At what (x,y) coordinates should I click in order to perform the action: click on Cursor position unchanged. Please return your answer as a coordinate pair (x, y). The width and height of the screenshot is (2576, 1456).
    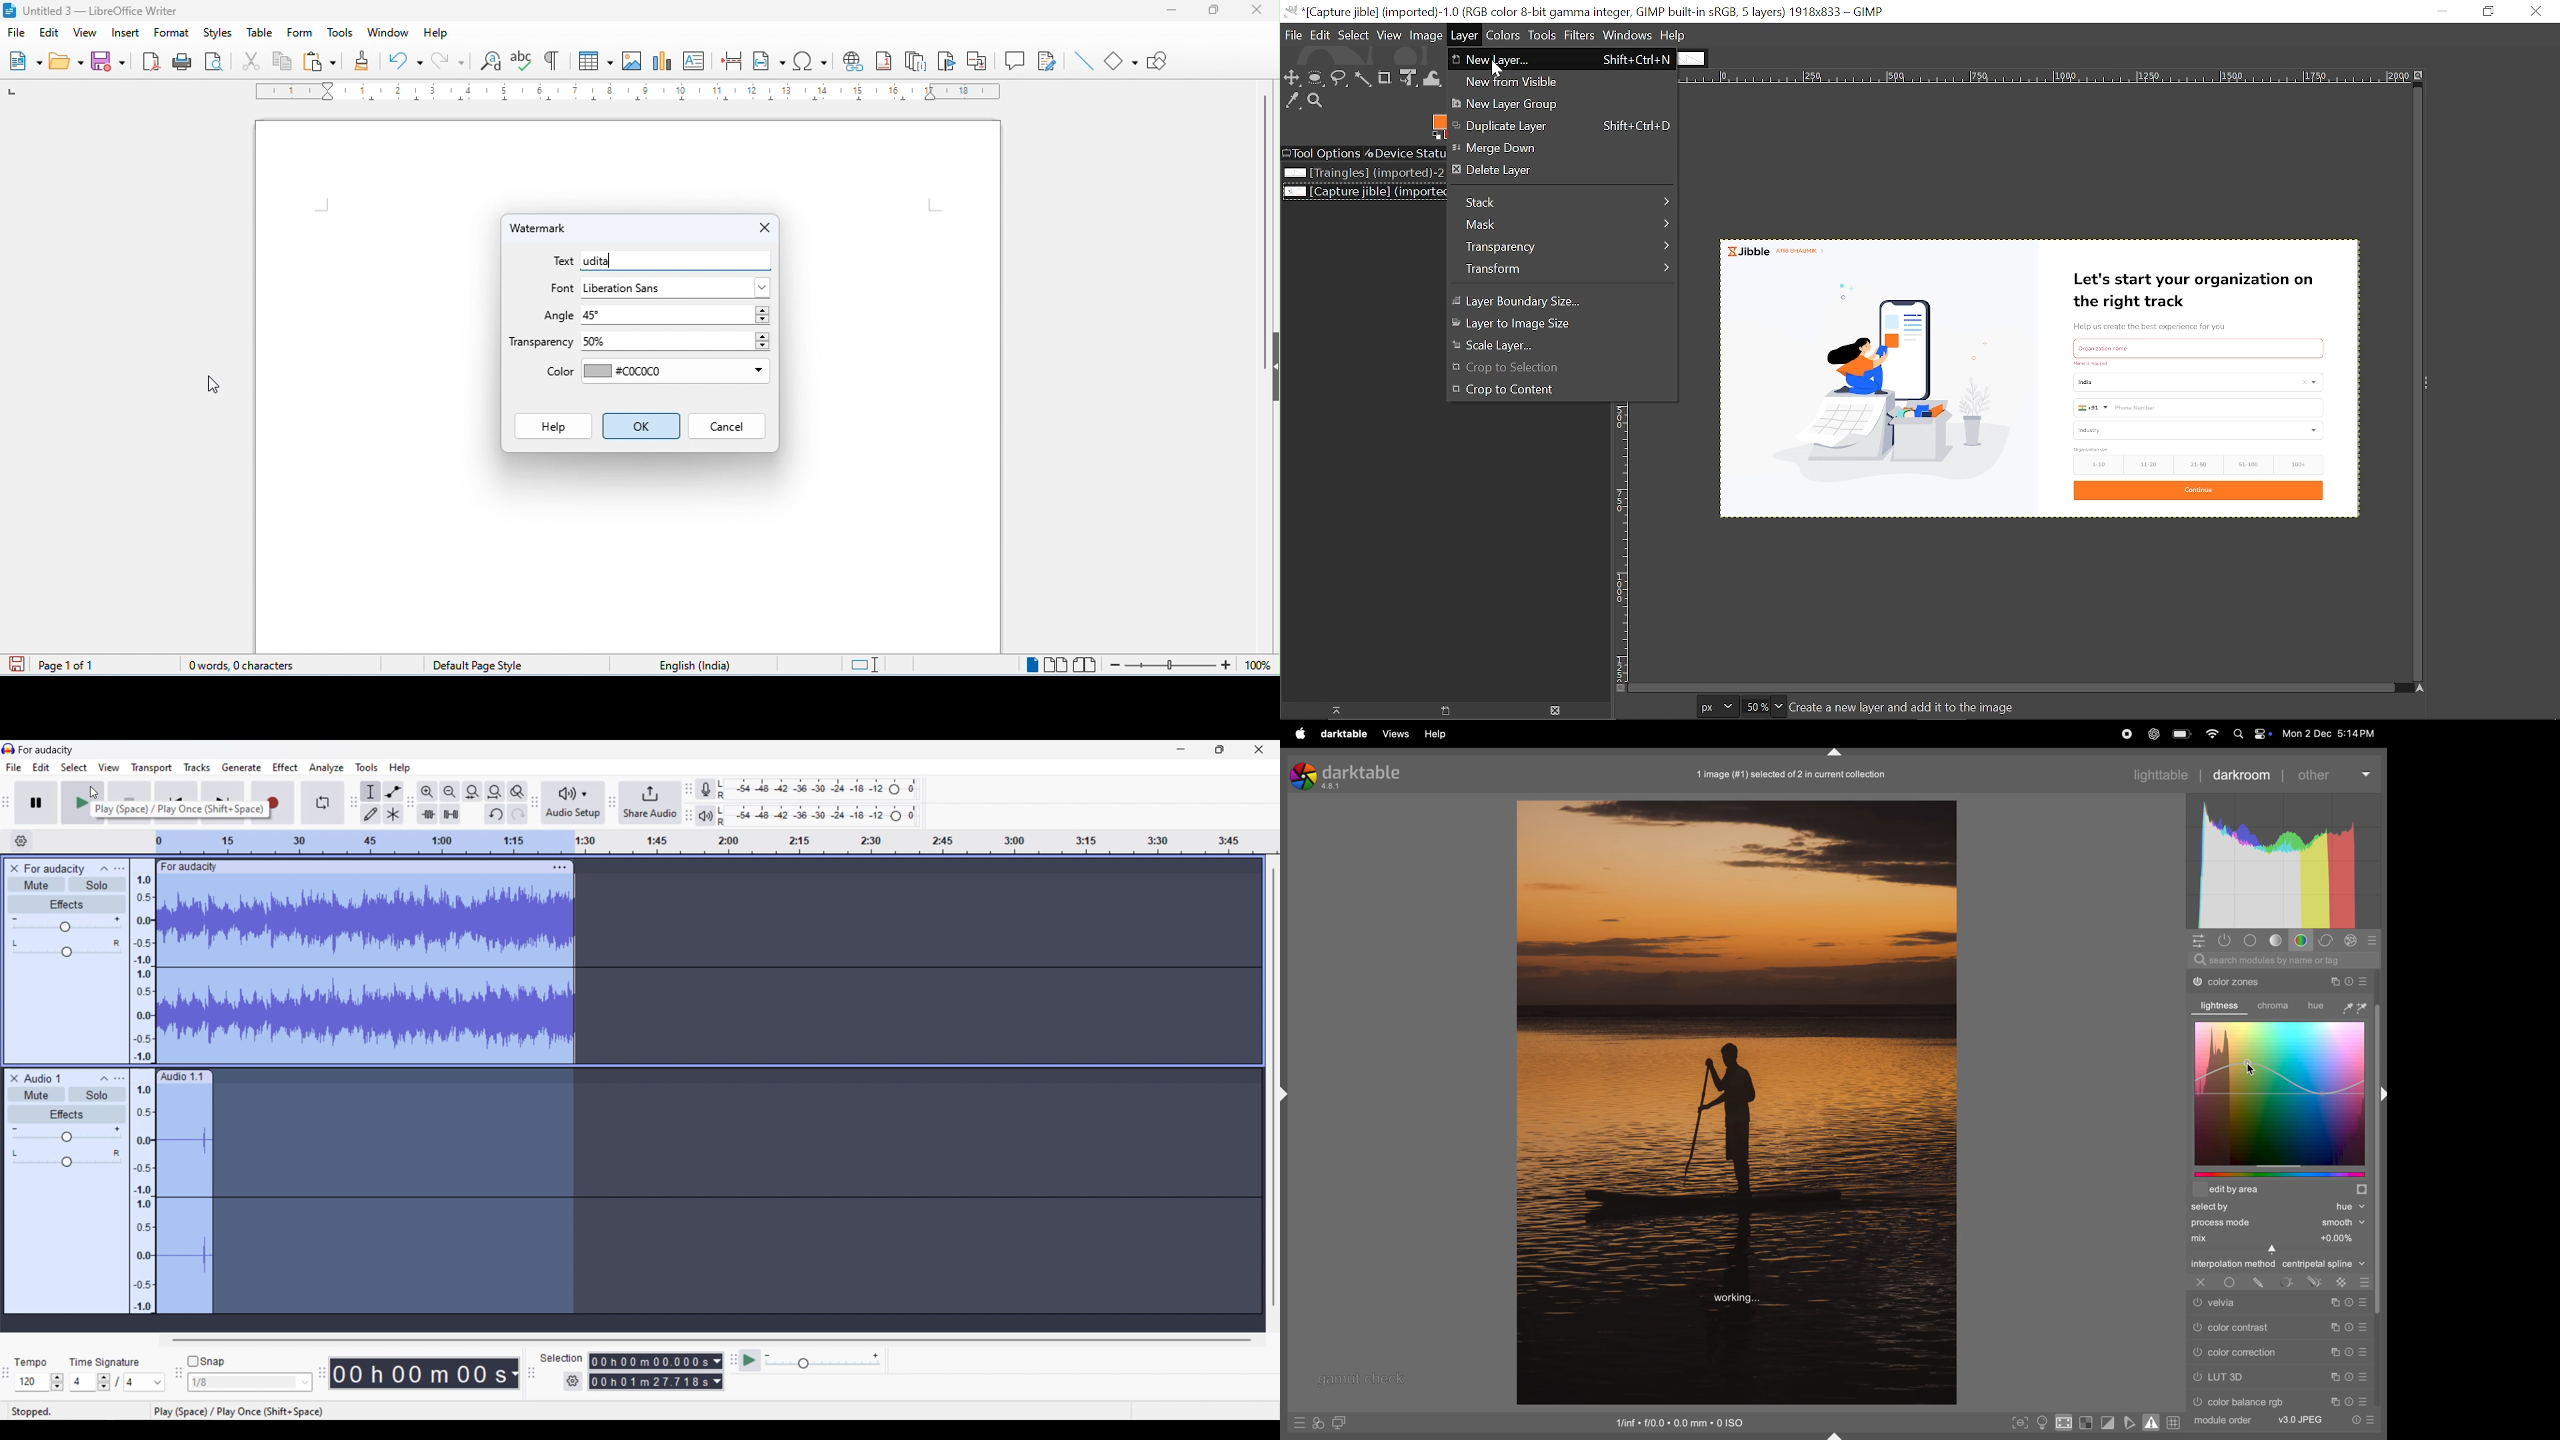
    Looking at the image, I should click on (95, 793).